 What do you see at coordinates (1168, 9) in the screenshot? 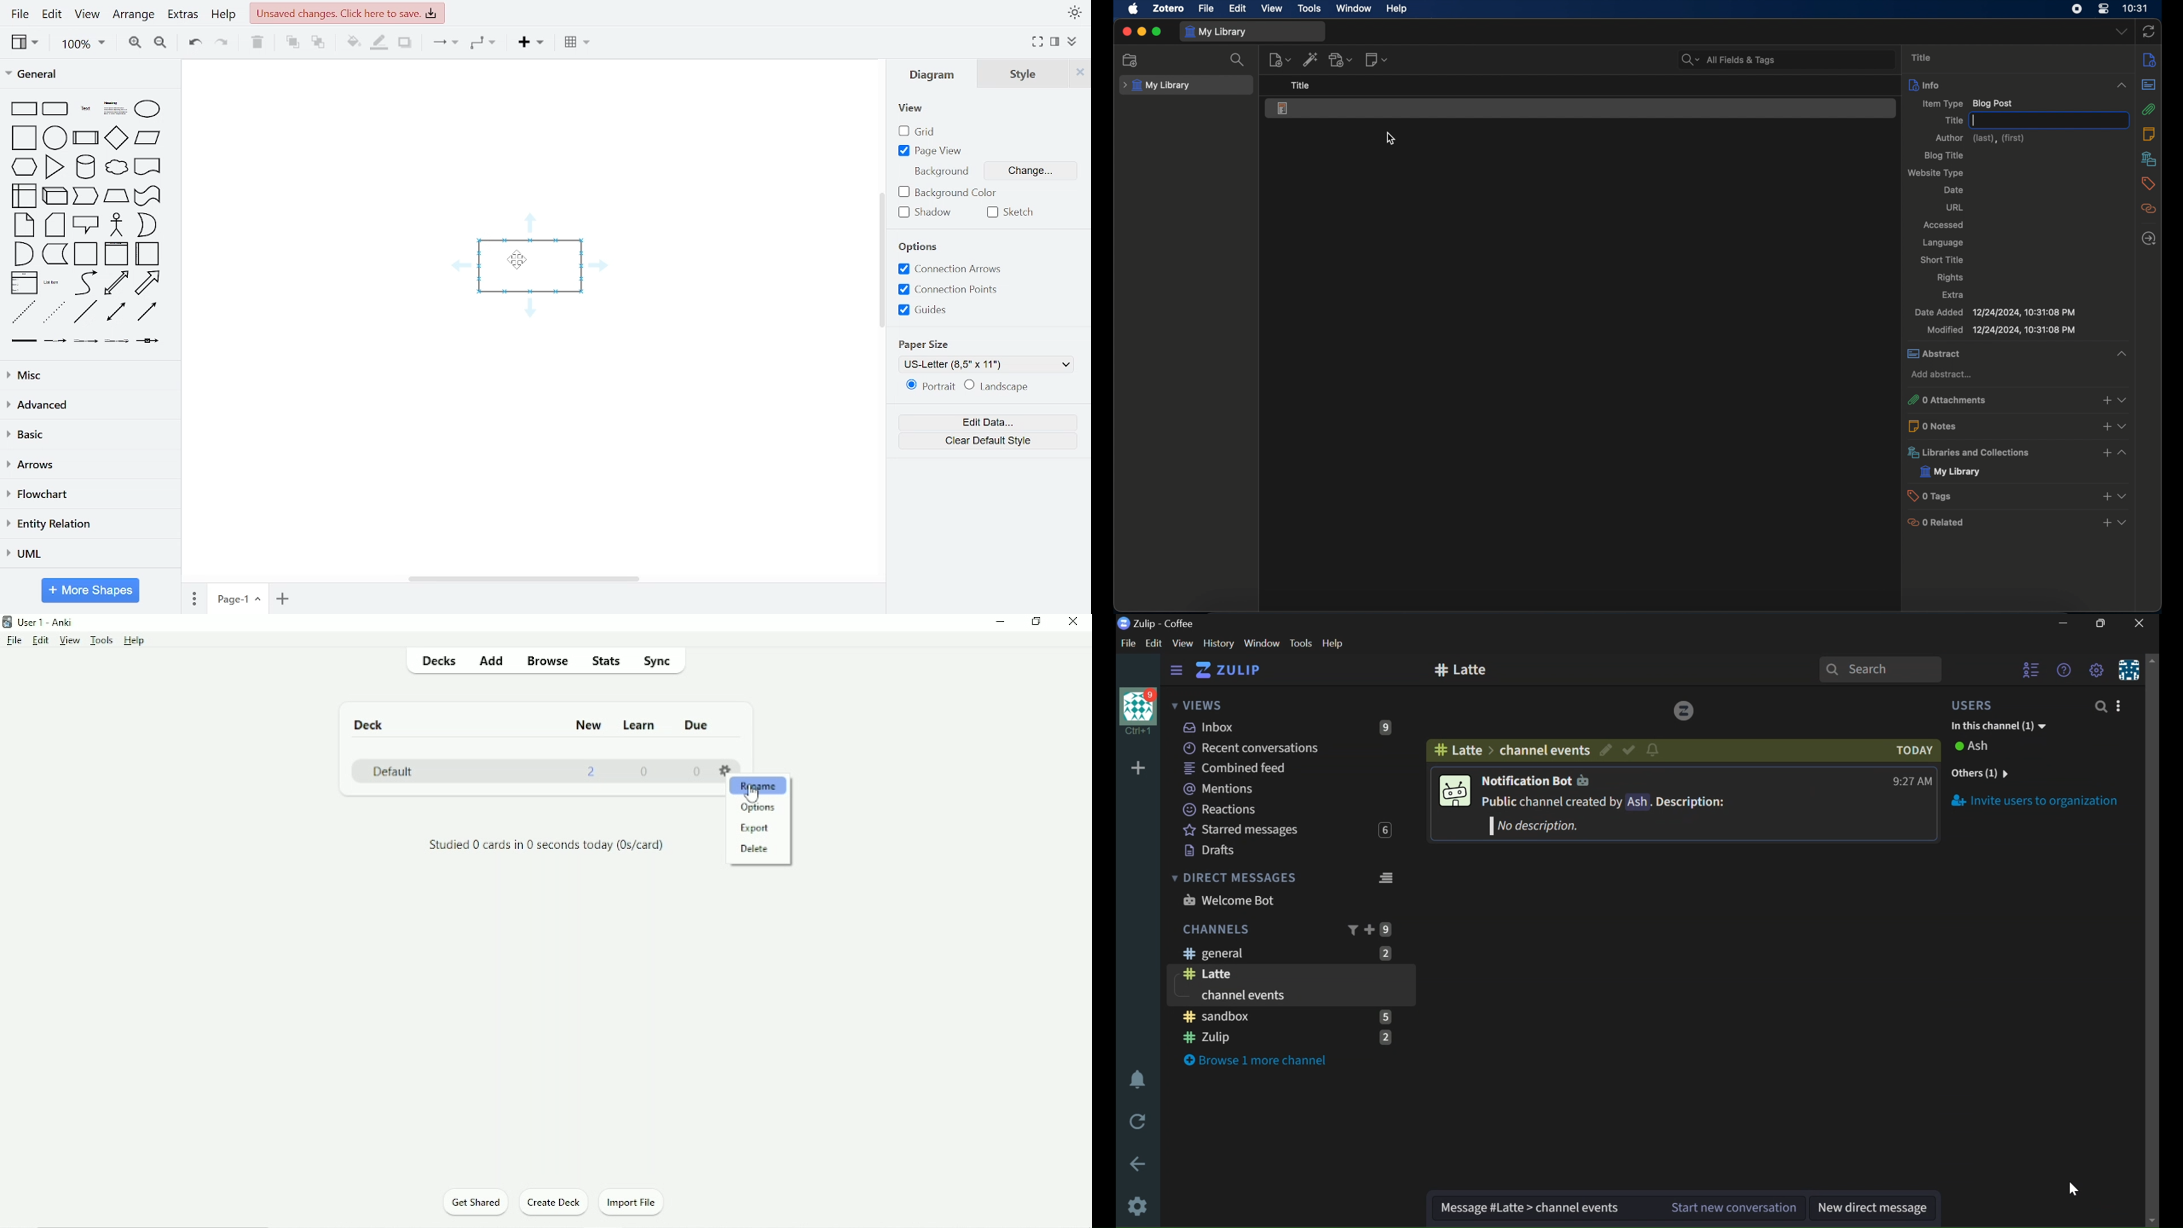
I see `zotero` at bounding box center [1168, 9].